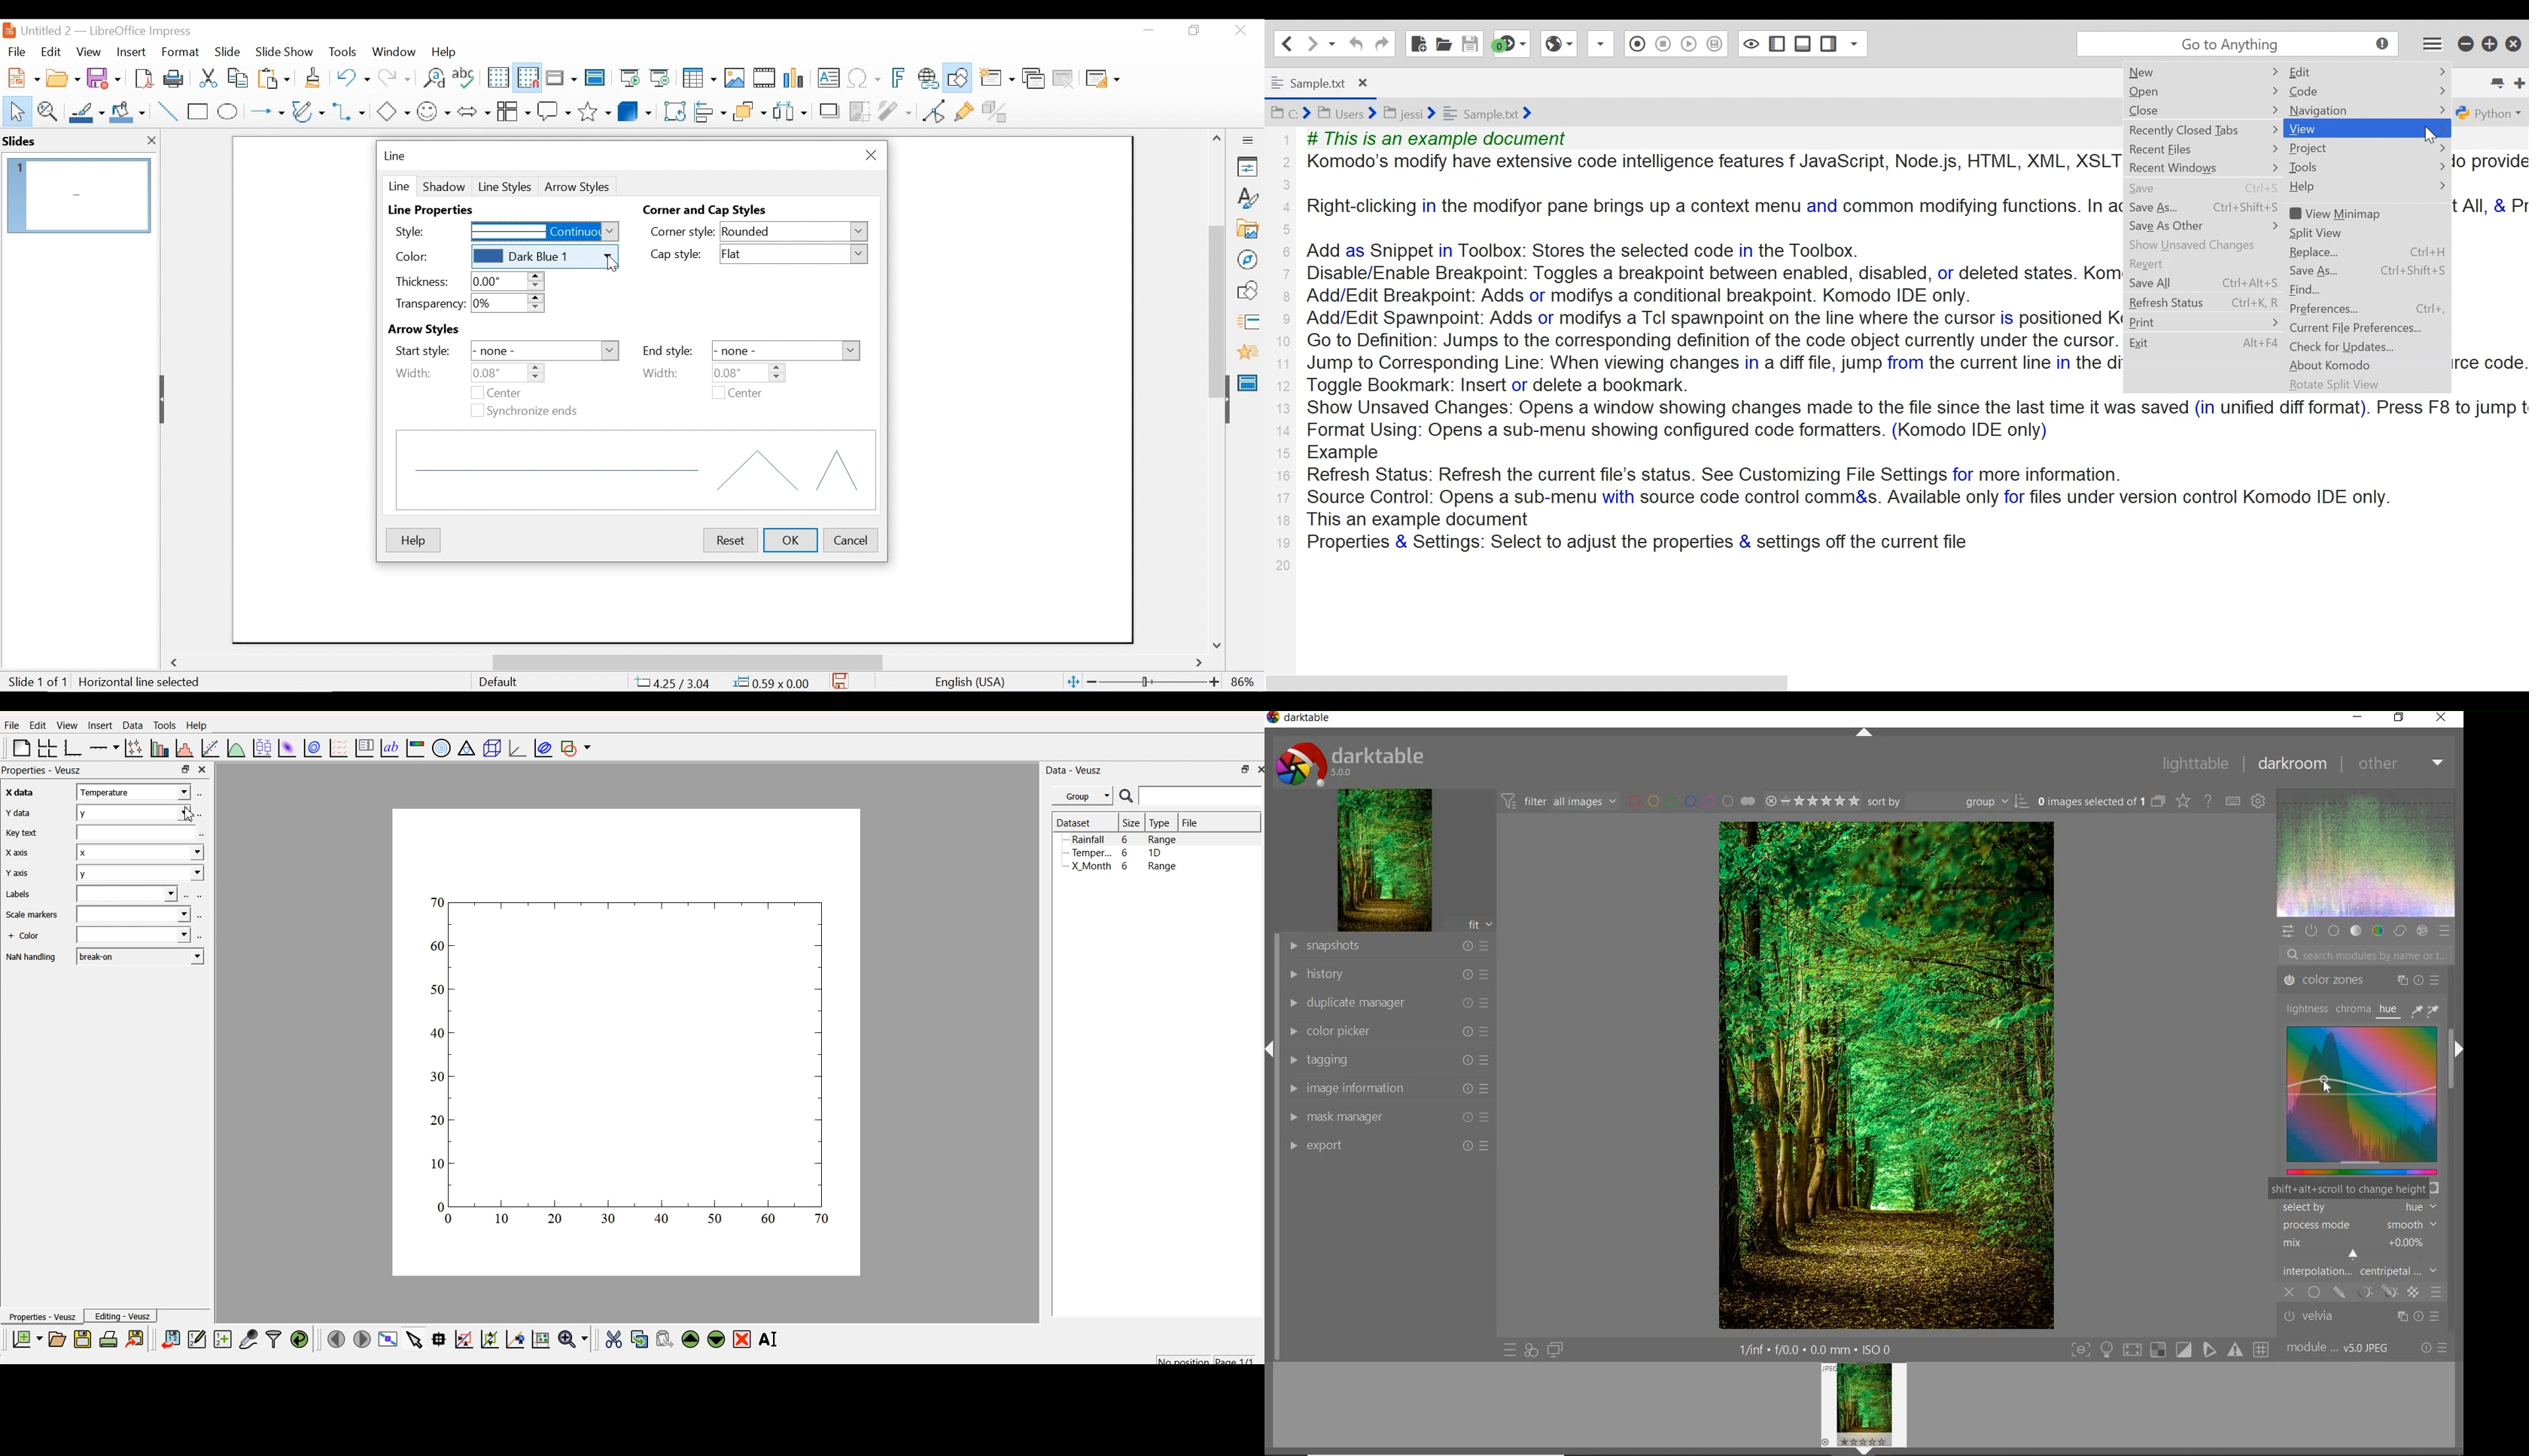 The height and width of the screenshot is (1456, 2548). What do you see at coordinates (434, 110) in the screenshot?
I see `Symbol shapes` at bounding box center [434, 110].